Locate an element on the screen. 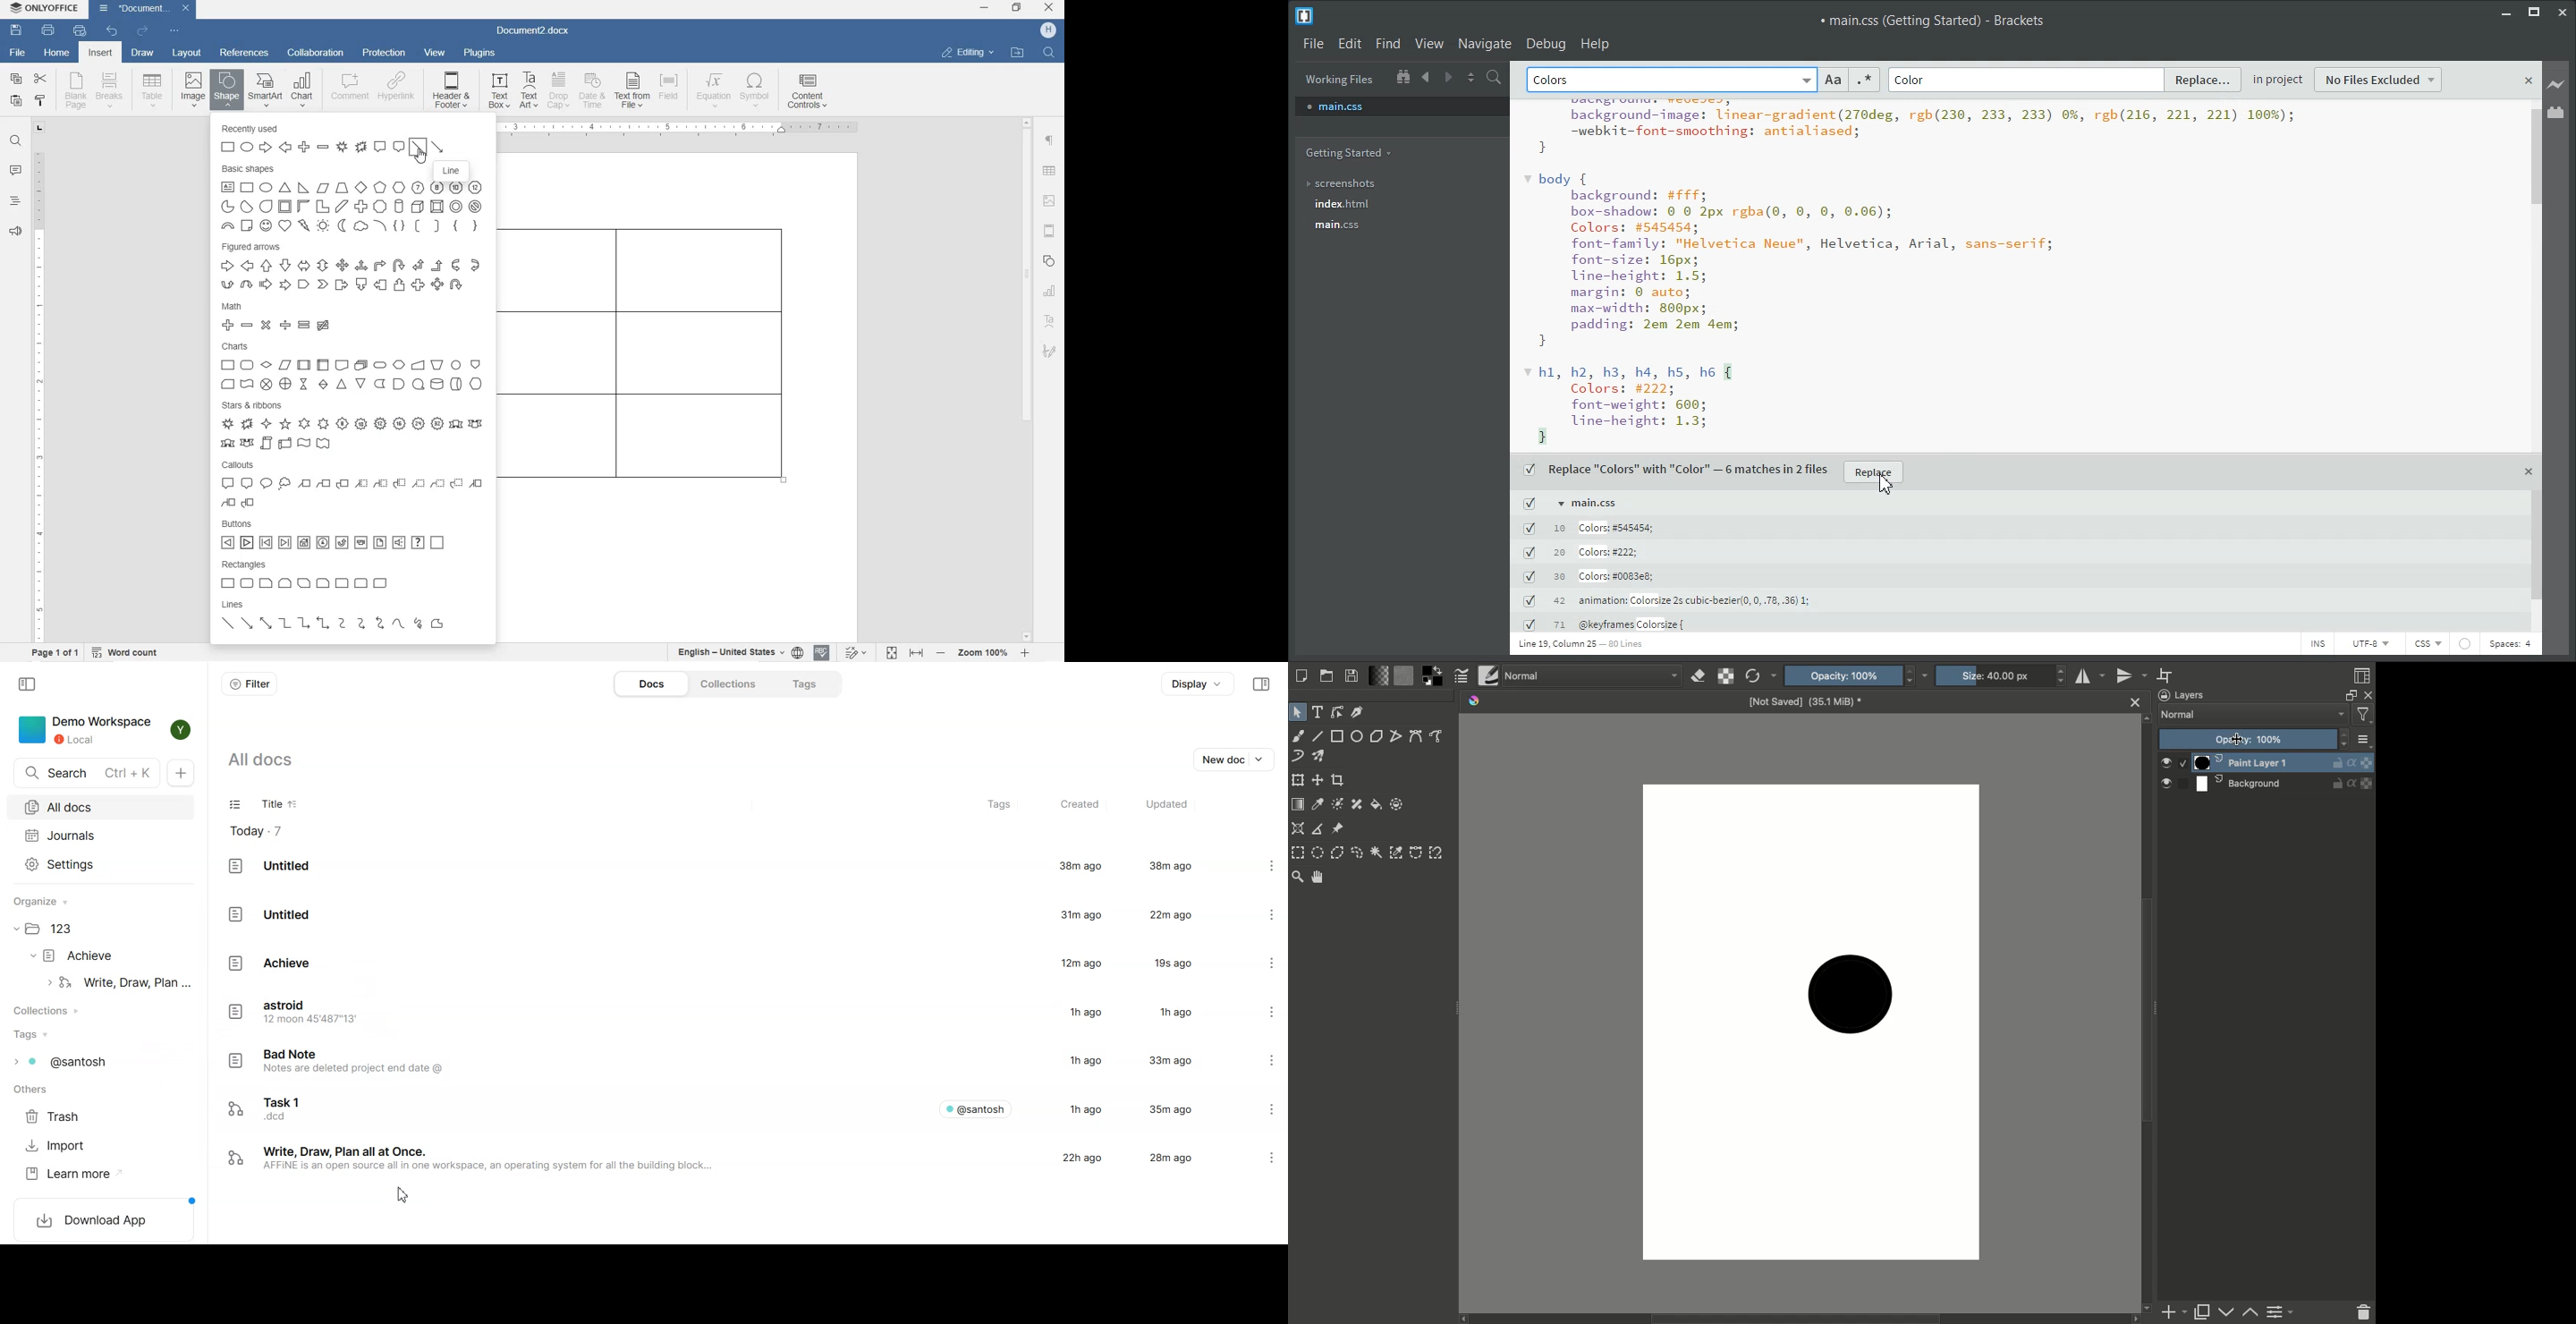 The height and width of the screenshot is (1344, 2576). all docs is located at coordinates (270, 759).